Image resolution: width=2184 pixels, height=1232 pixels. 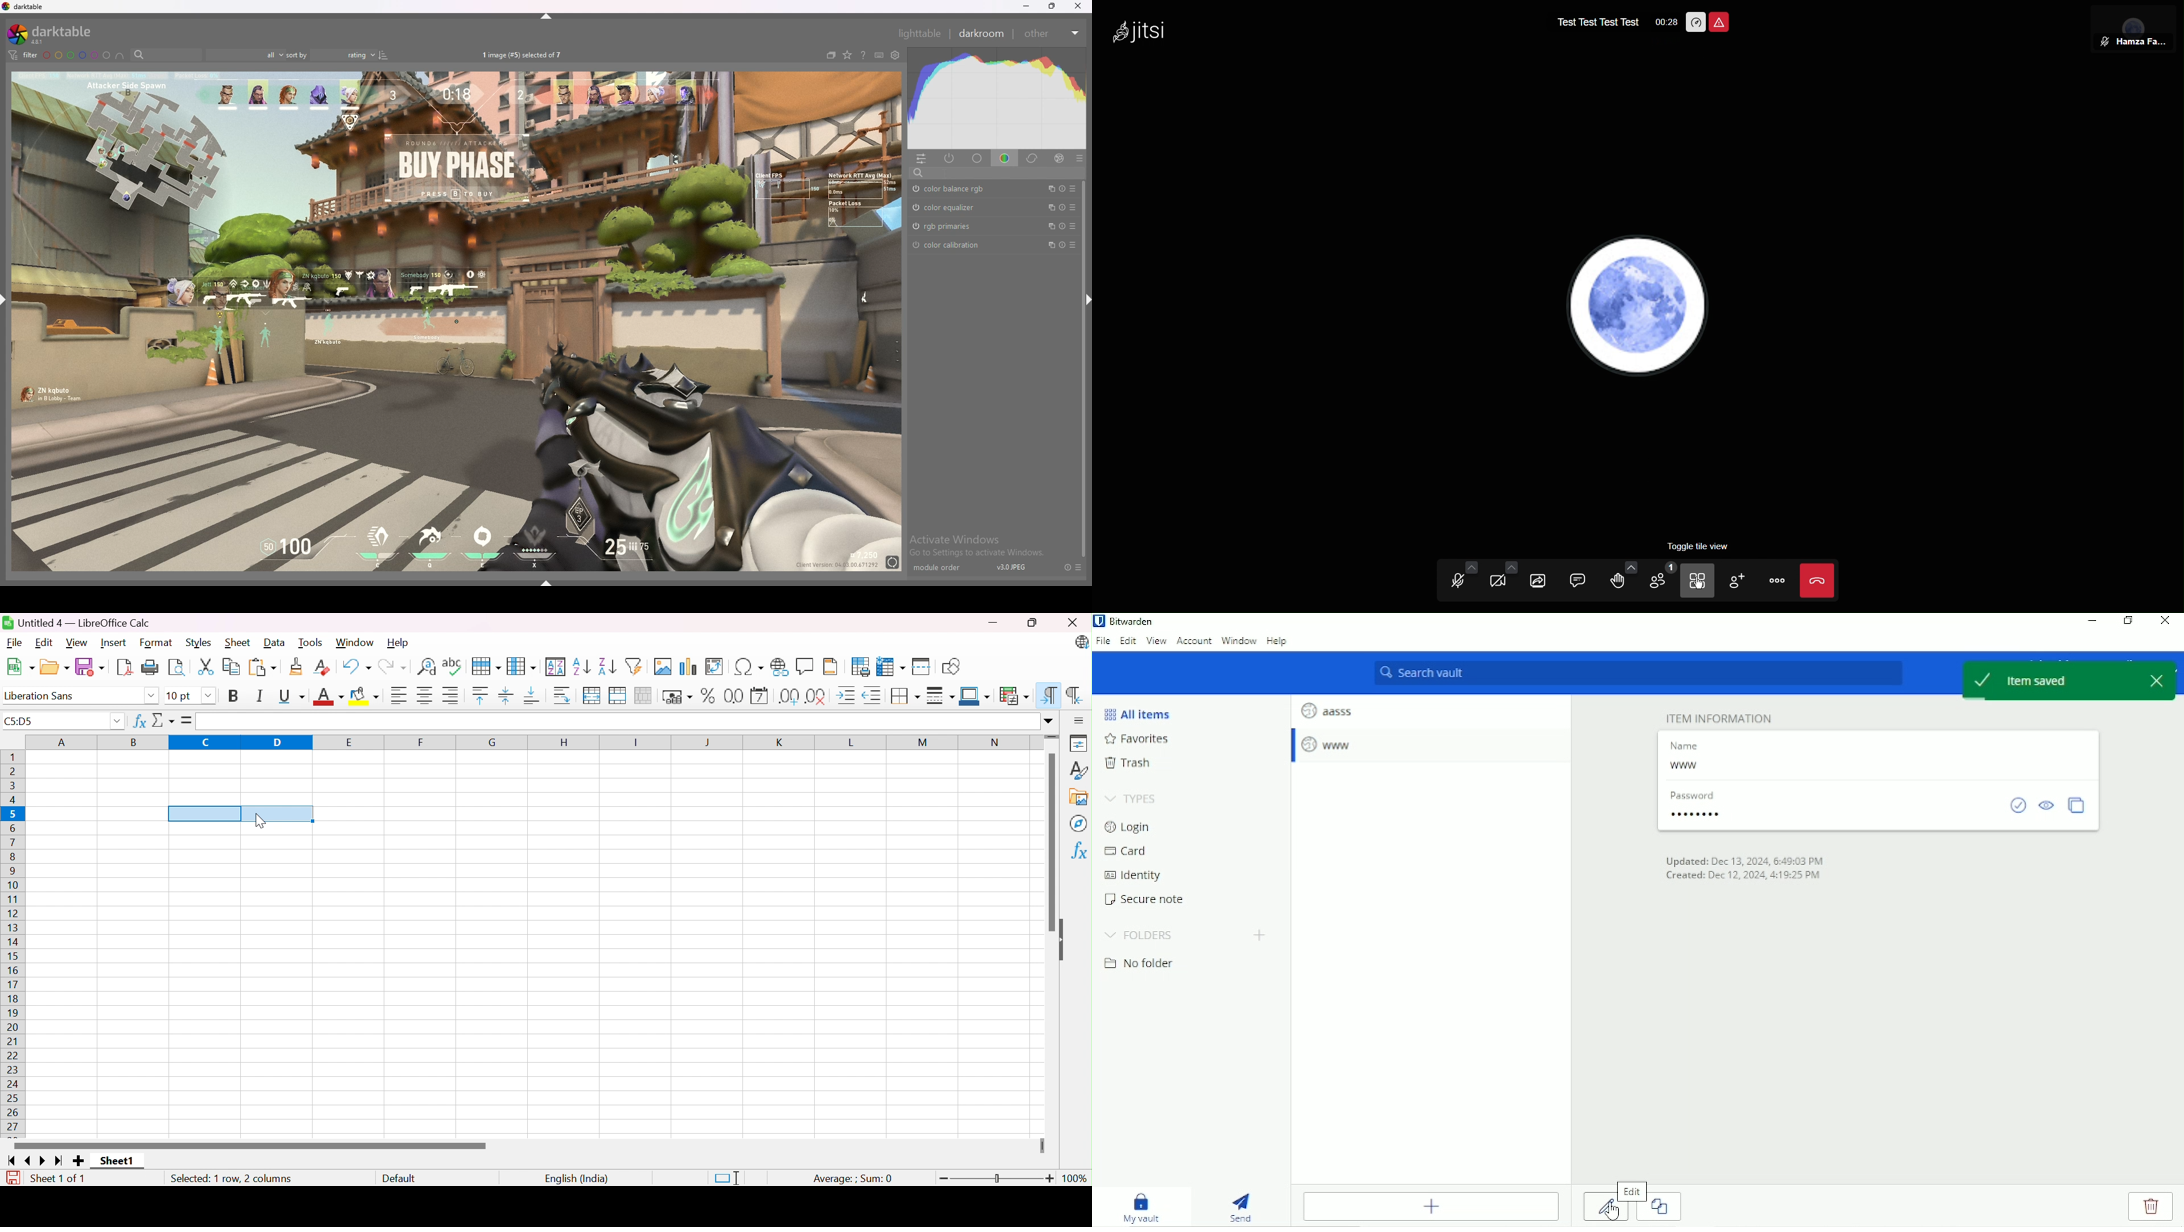 I want to click on presets, so click(x=1079, y=568).